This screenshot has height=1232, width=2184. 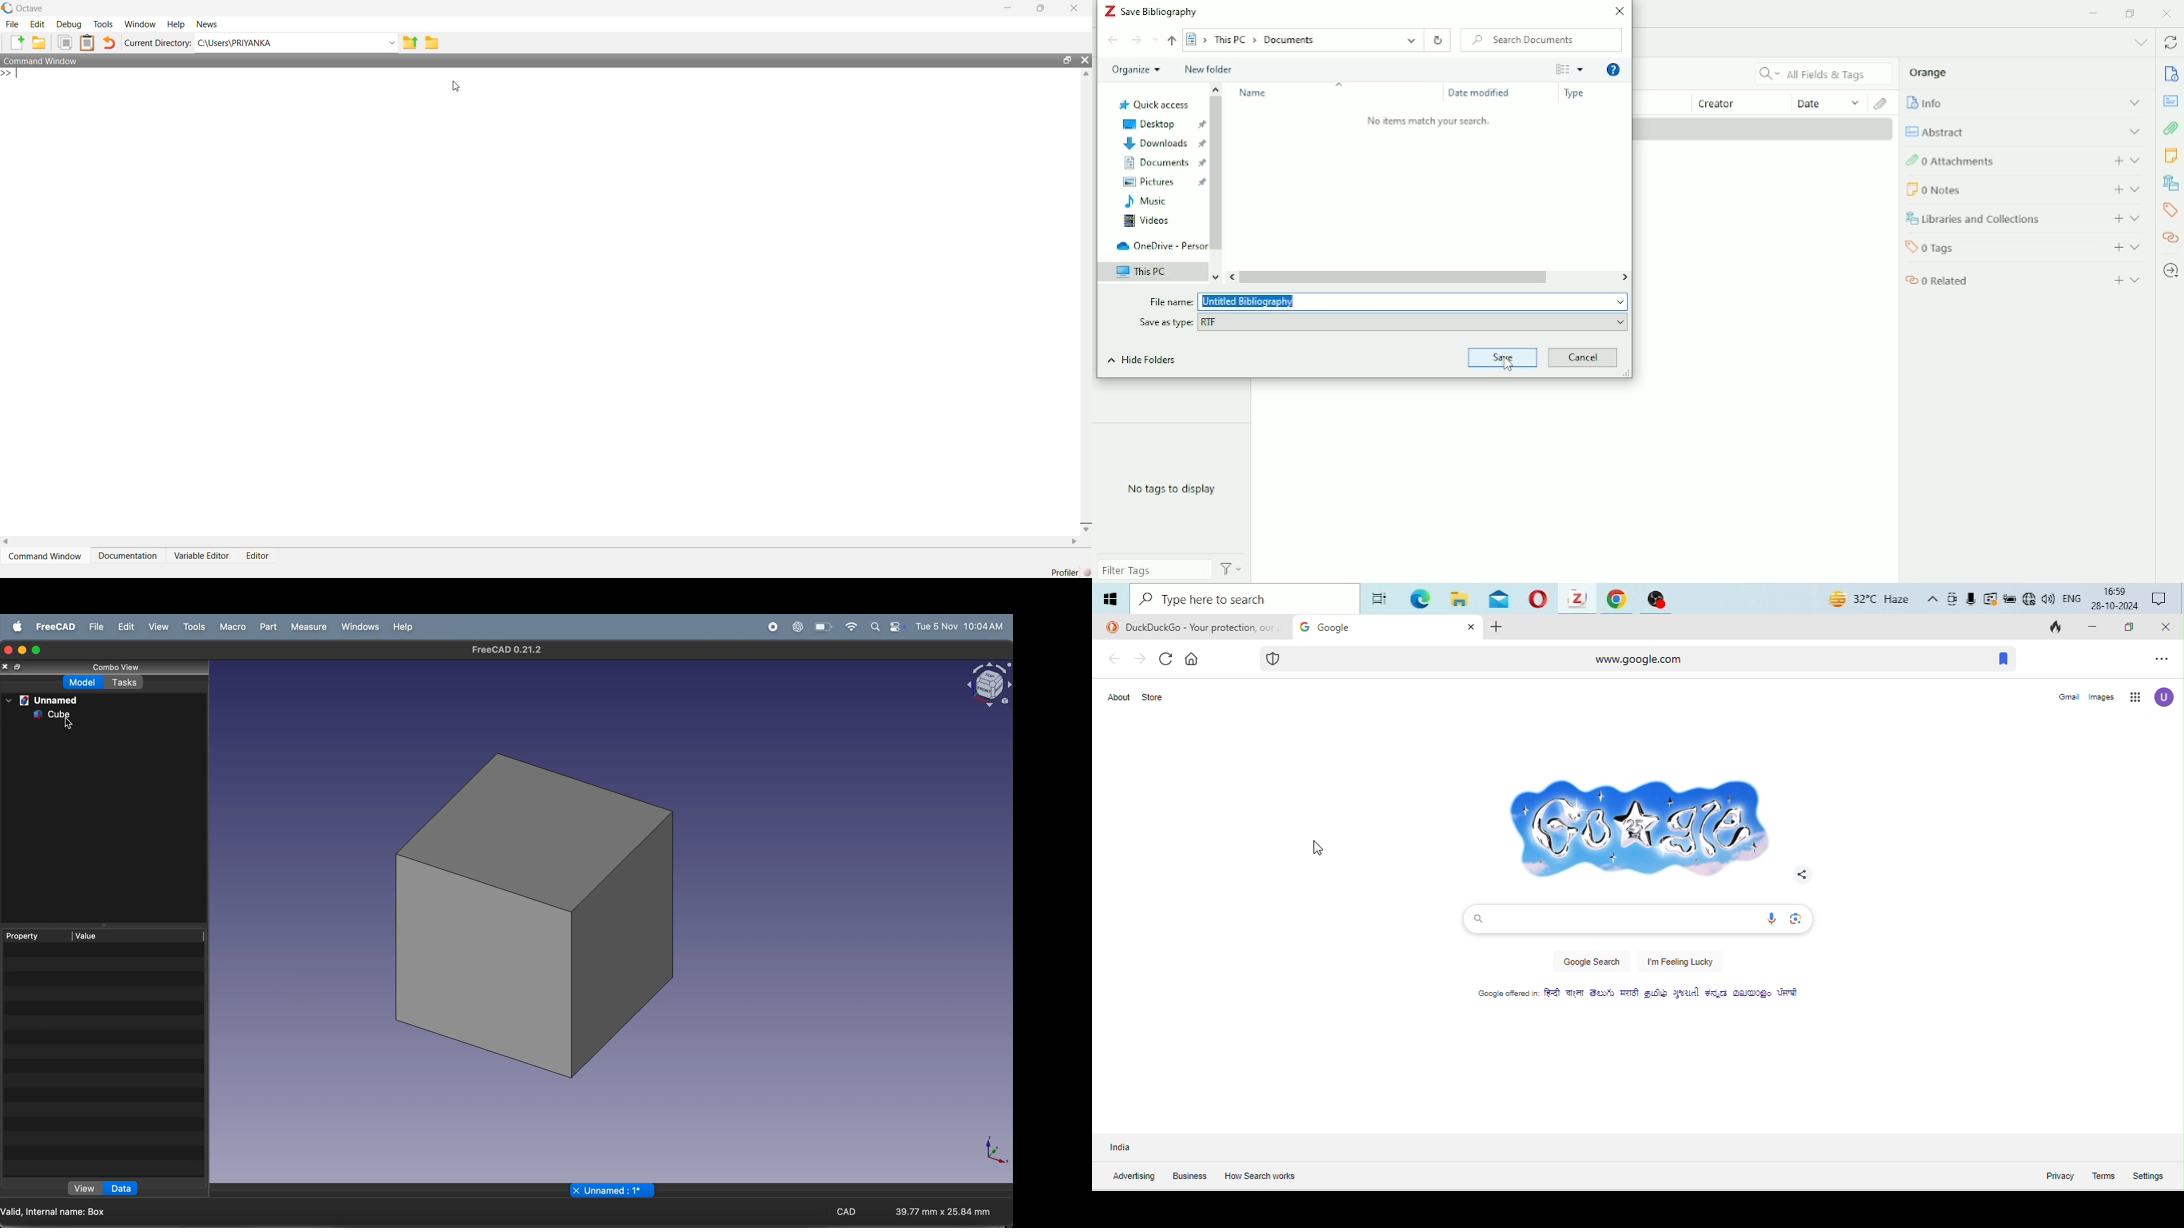 What do you see at coordinates (190, 627) in the screenshot?
I see `tools` at bounding box center [190, 627].